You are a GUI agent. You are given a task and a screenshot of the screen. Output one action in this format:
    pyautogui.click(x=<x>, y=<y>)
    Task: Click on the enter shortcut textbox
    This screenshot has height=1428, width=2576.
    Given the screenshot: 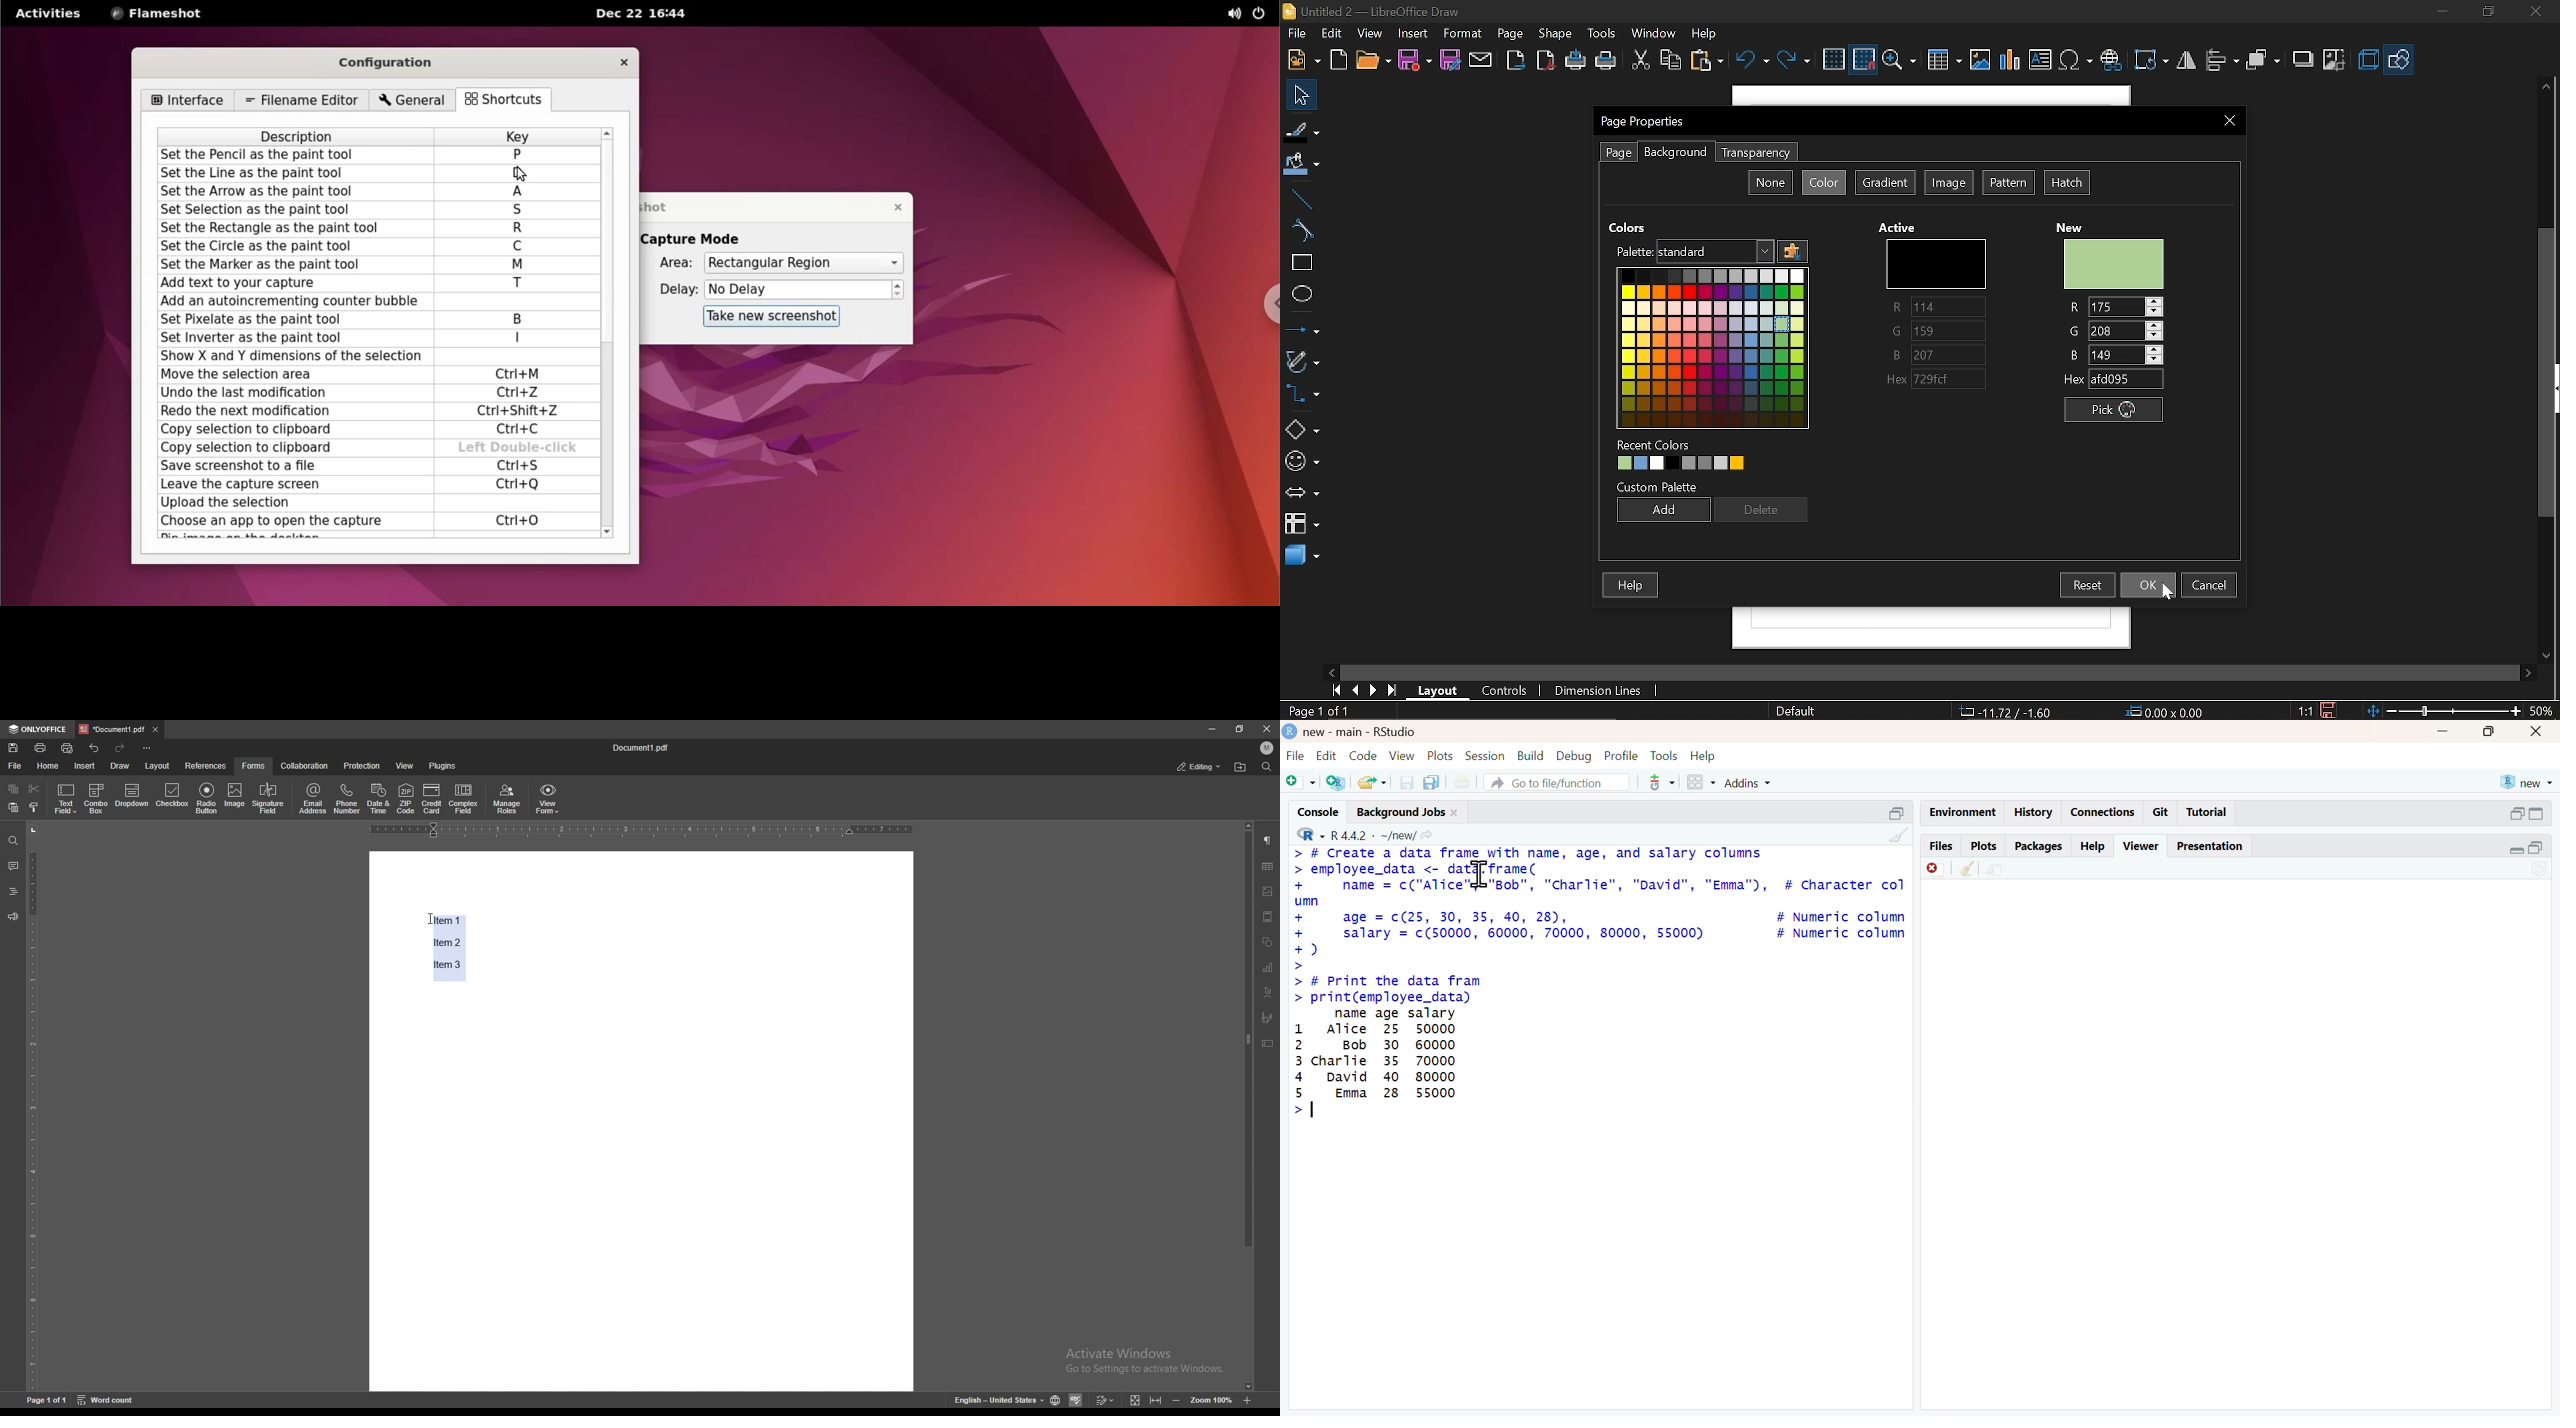 What is the action you would take?
    pyautogui.click(x=510, y=504)
    